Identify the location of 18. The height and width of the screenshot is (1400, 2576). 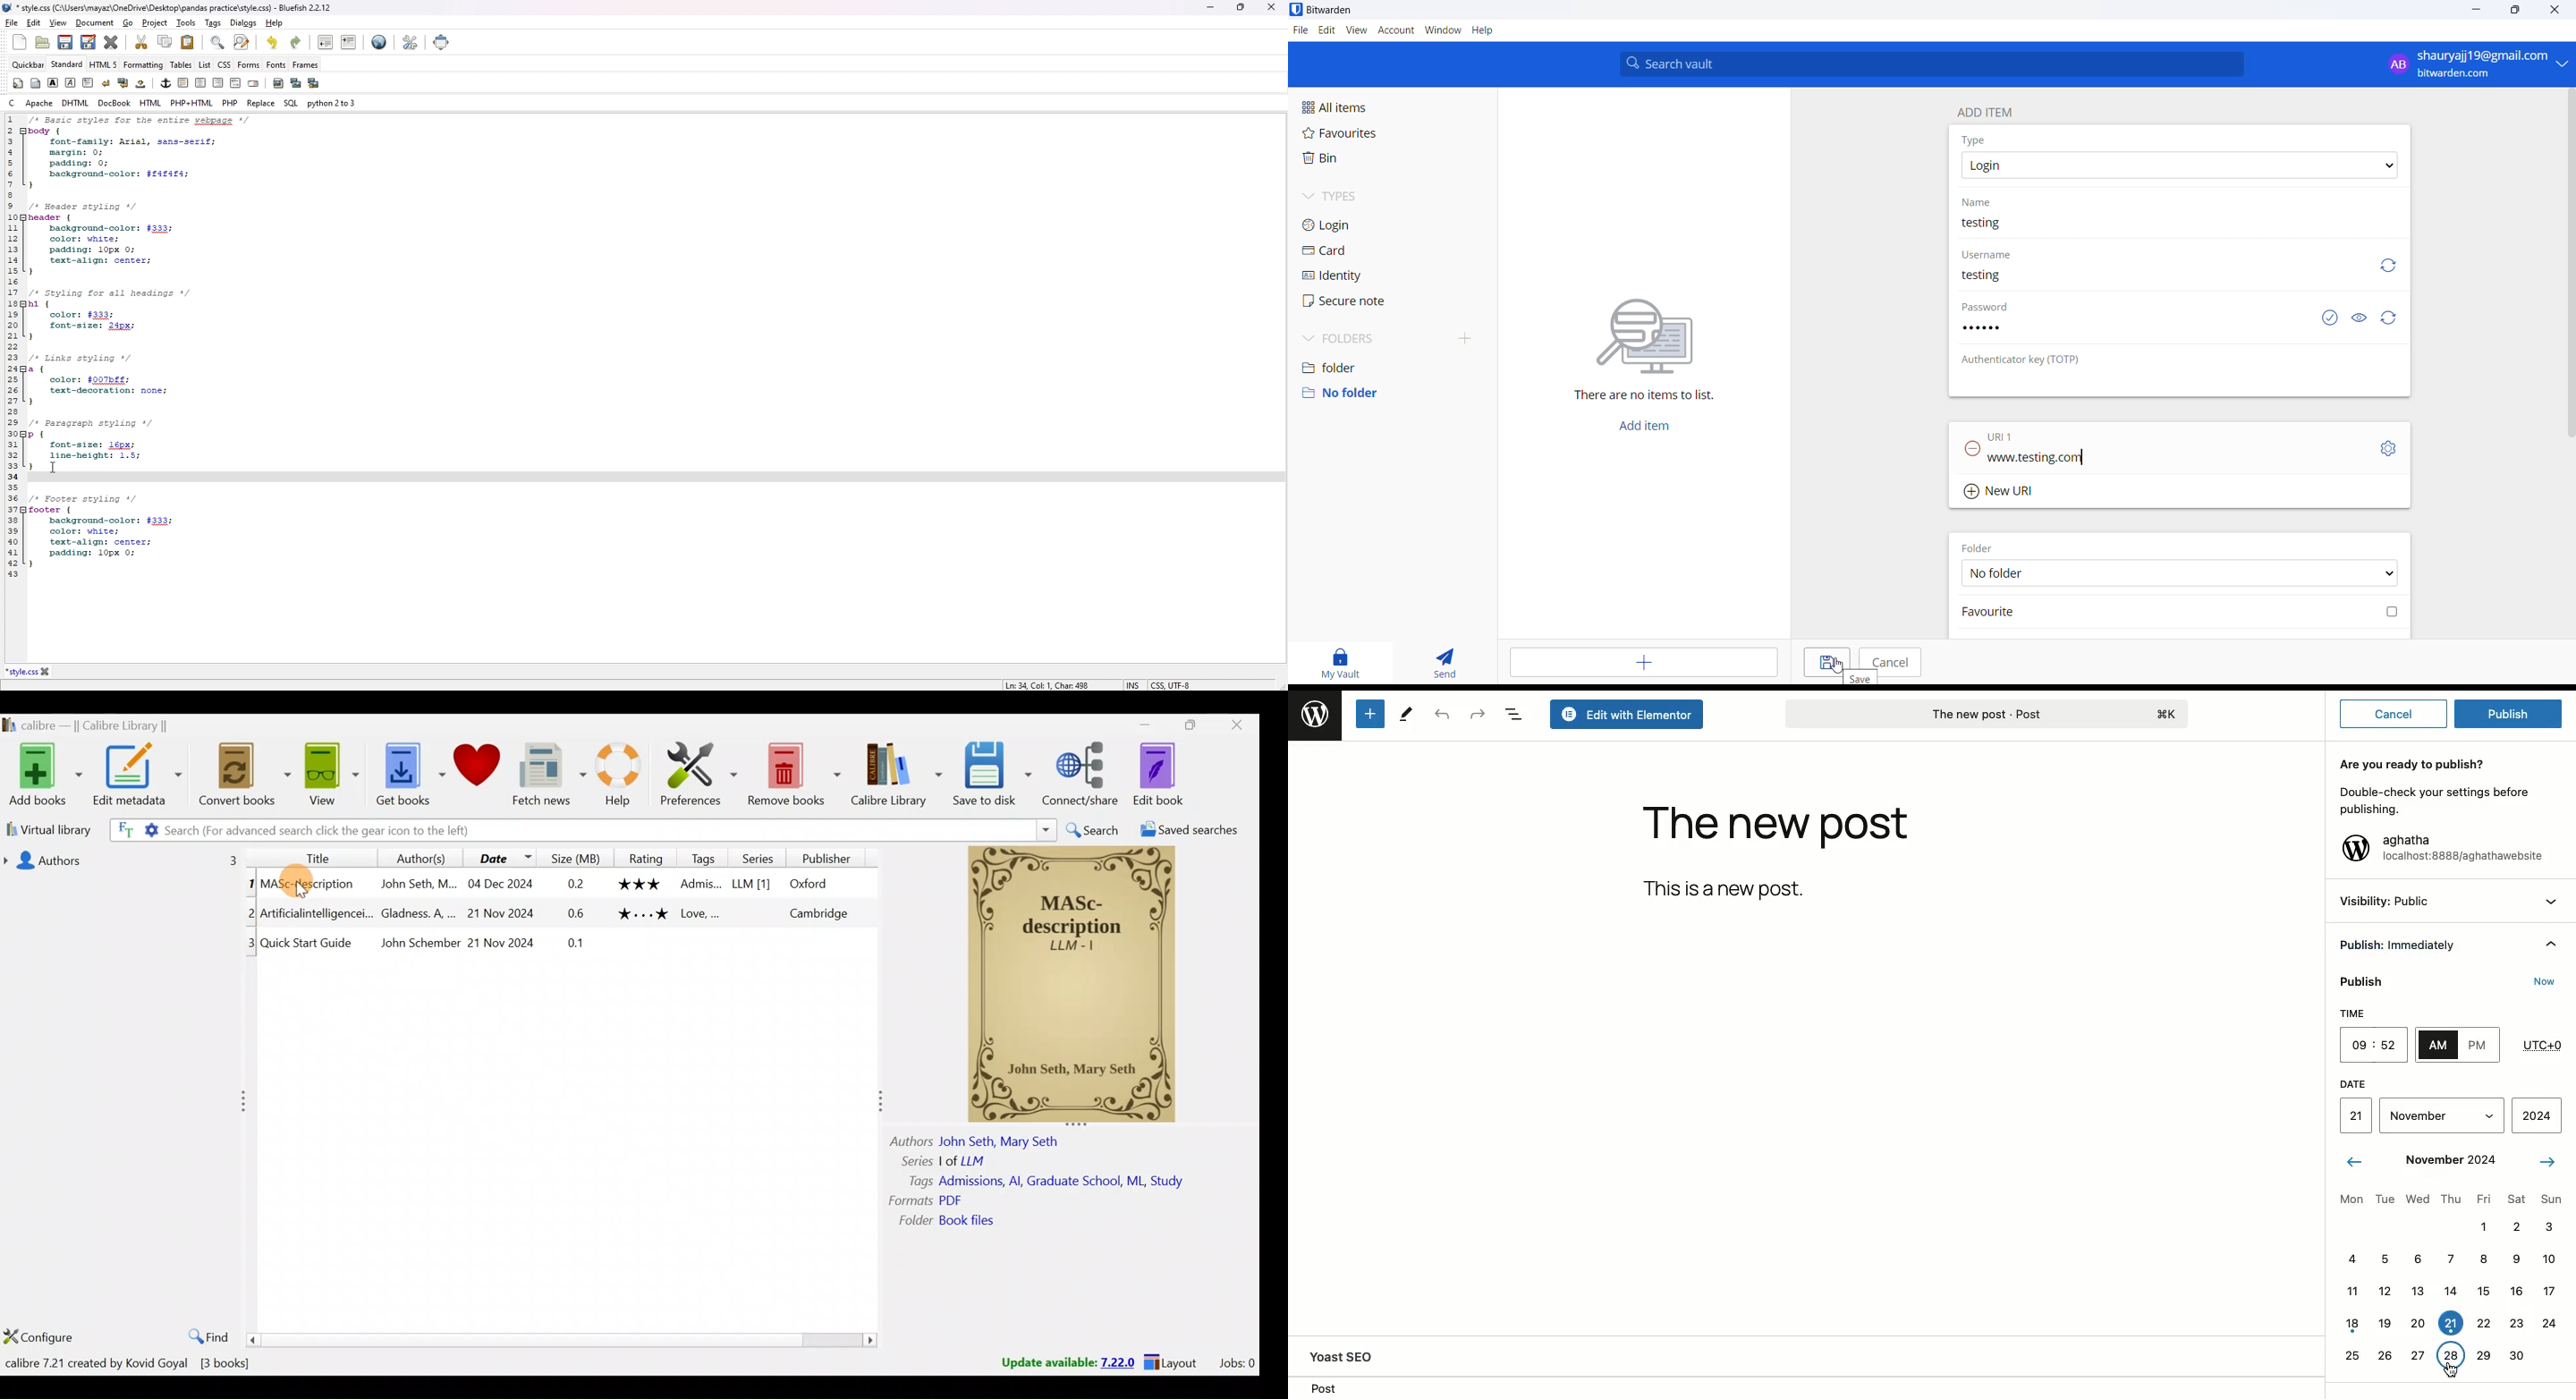
(2352, 1324).